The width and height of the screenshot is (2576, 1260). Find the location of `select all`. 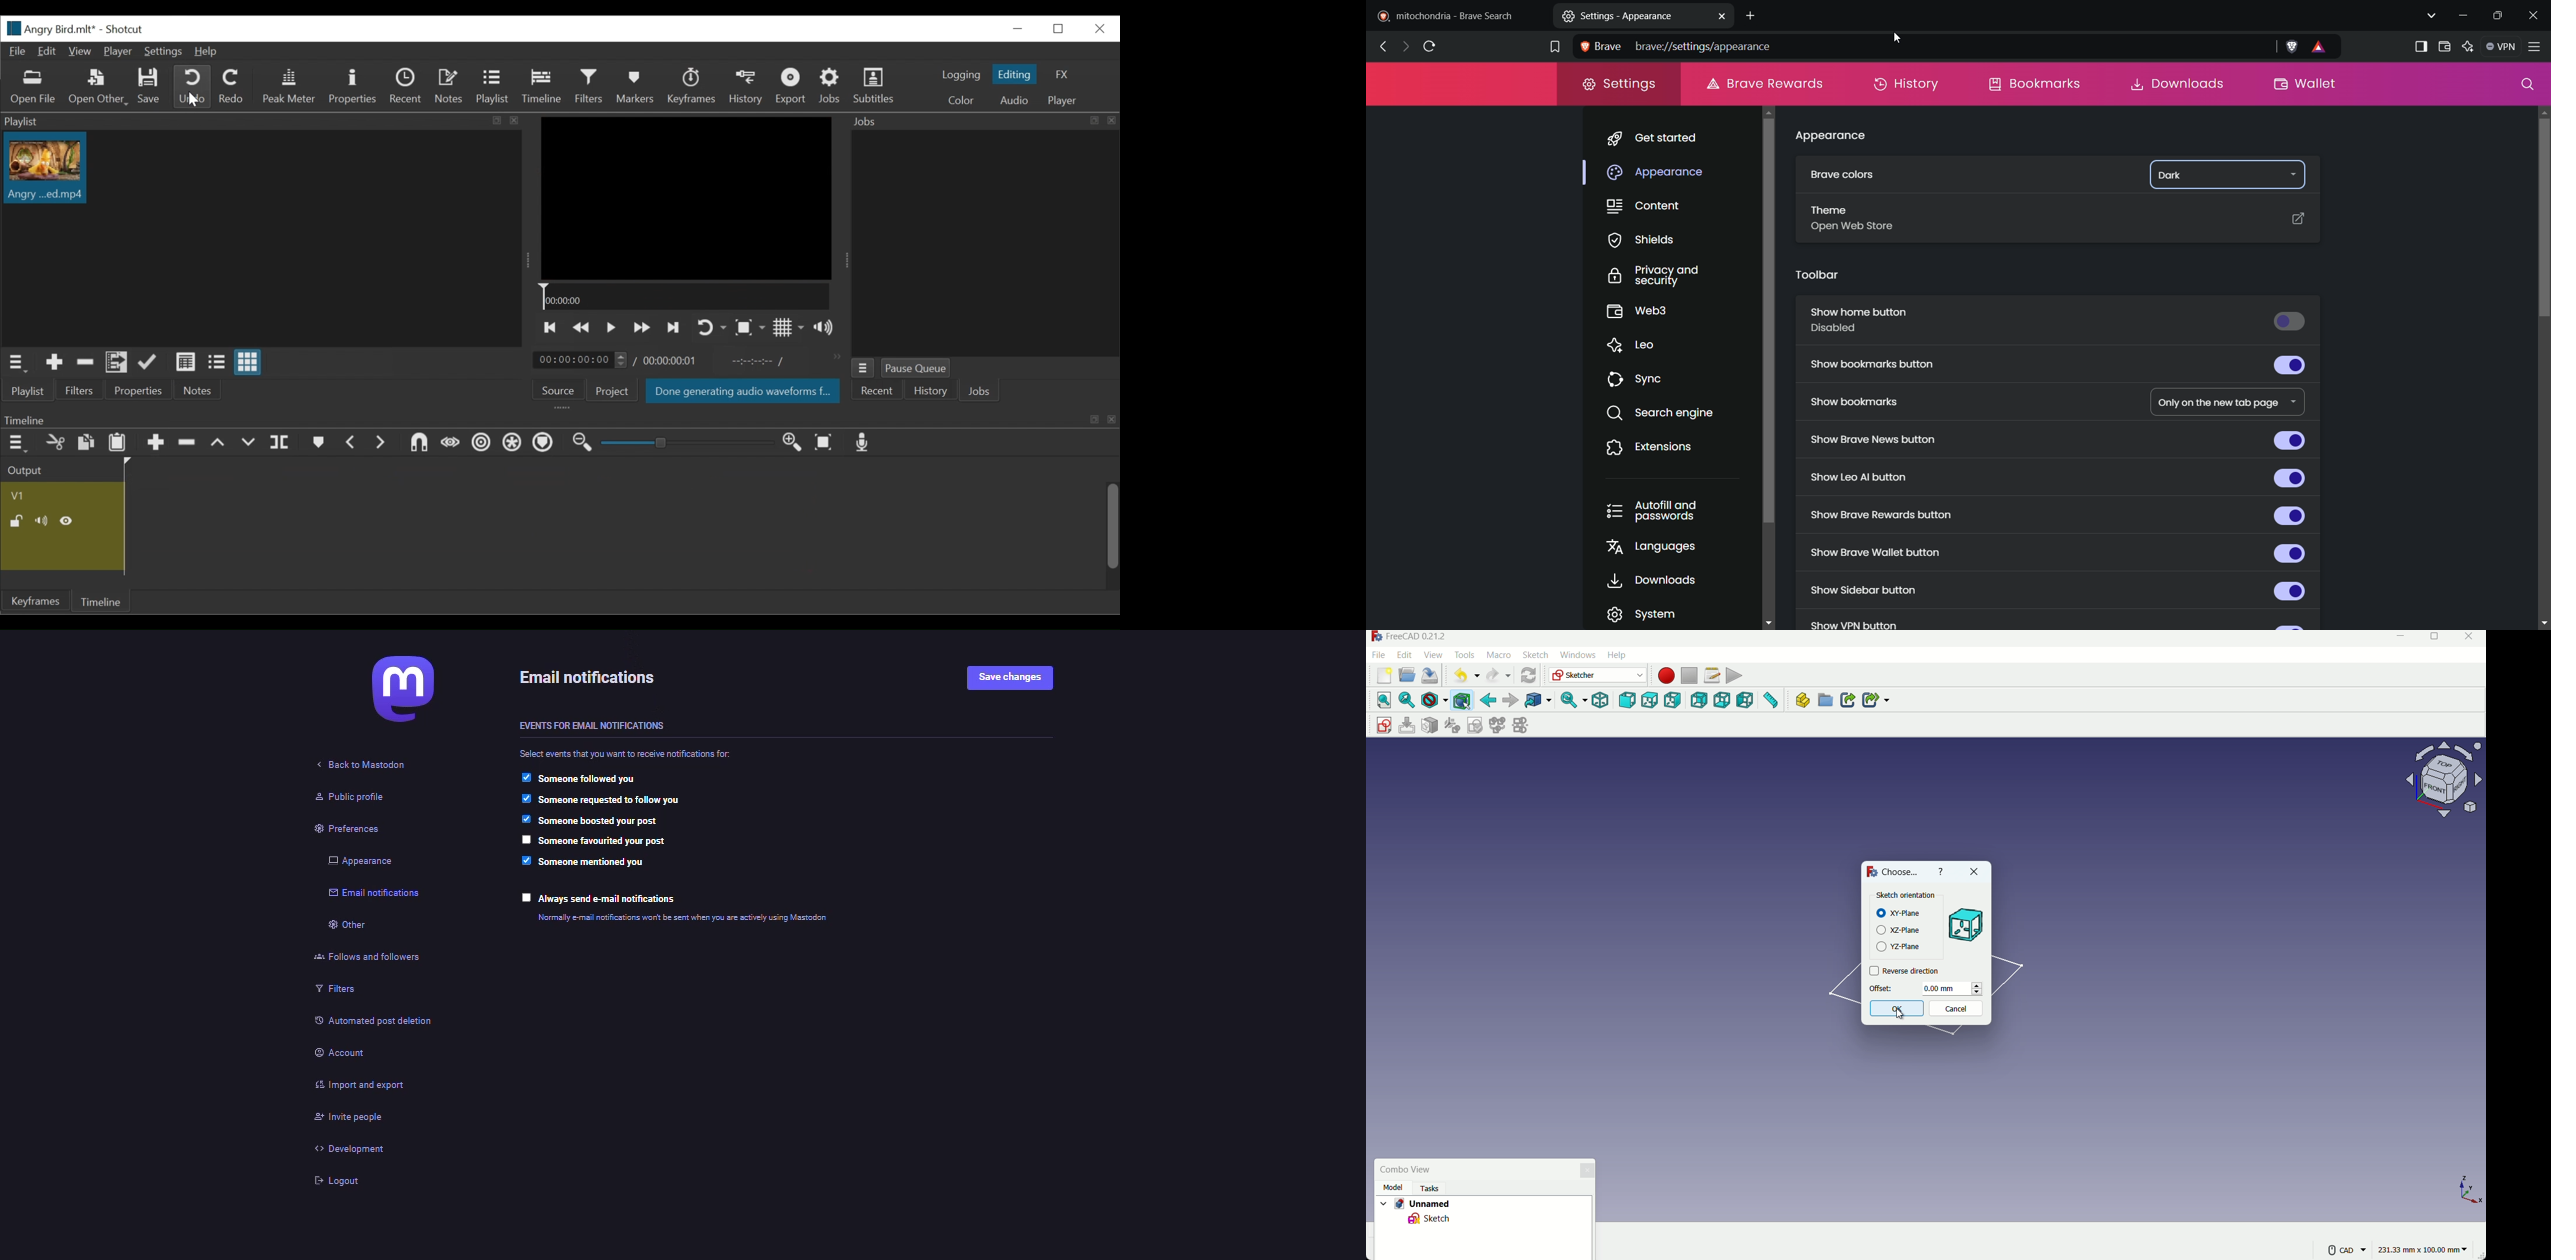

select all is located at coordinates (1384, 699).